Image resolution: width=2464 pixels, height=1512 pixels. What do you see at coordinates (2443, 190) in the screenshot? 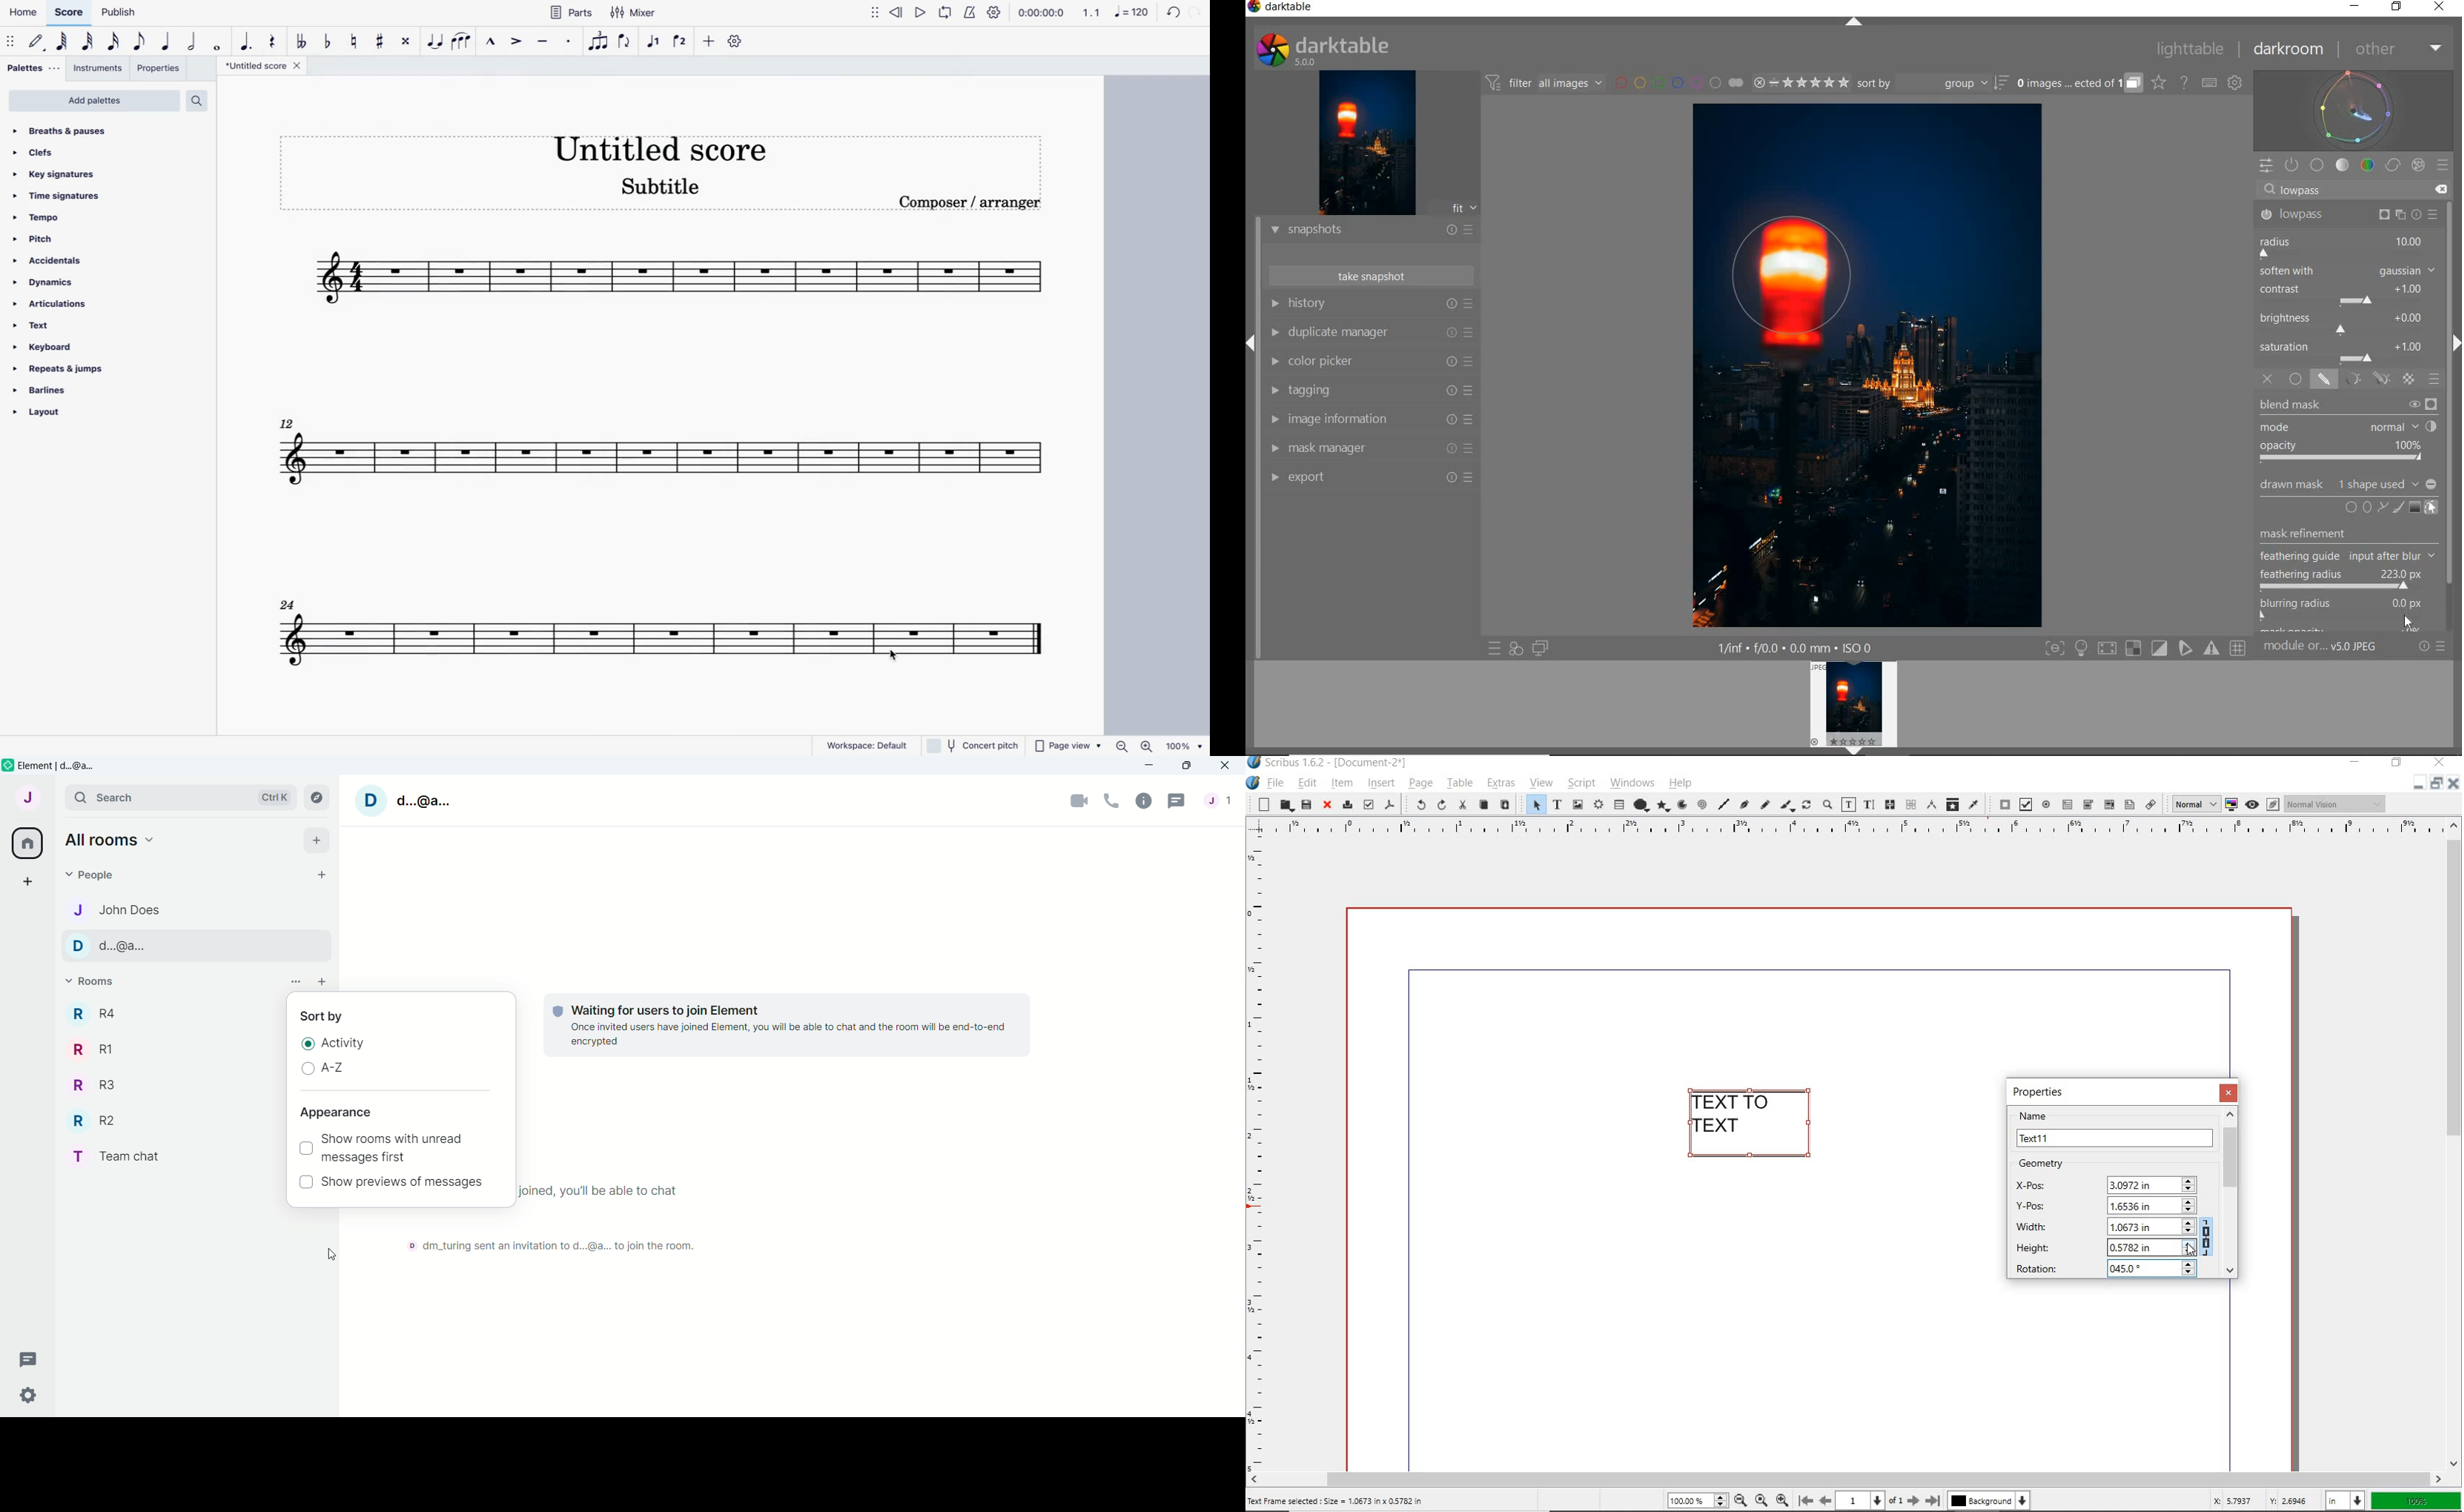
I see `DELETE` at bounding box center [2443, 190].